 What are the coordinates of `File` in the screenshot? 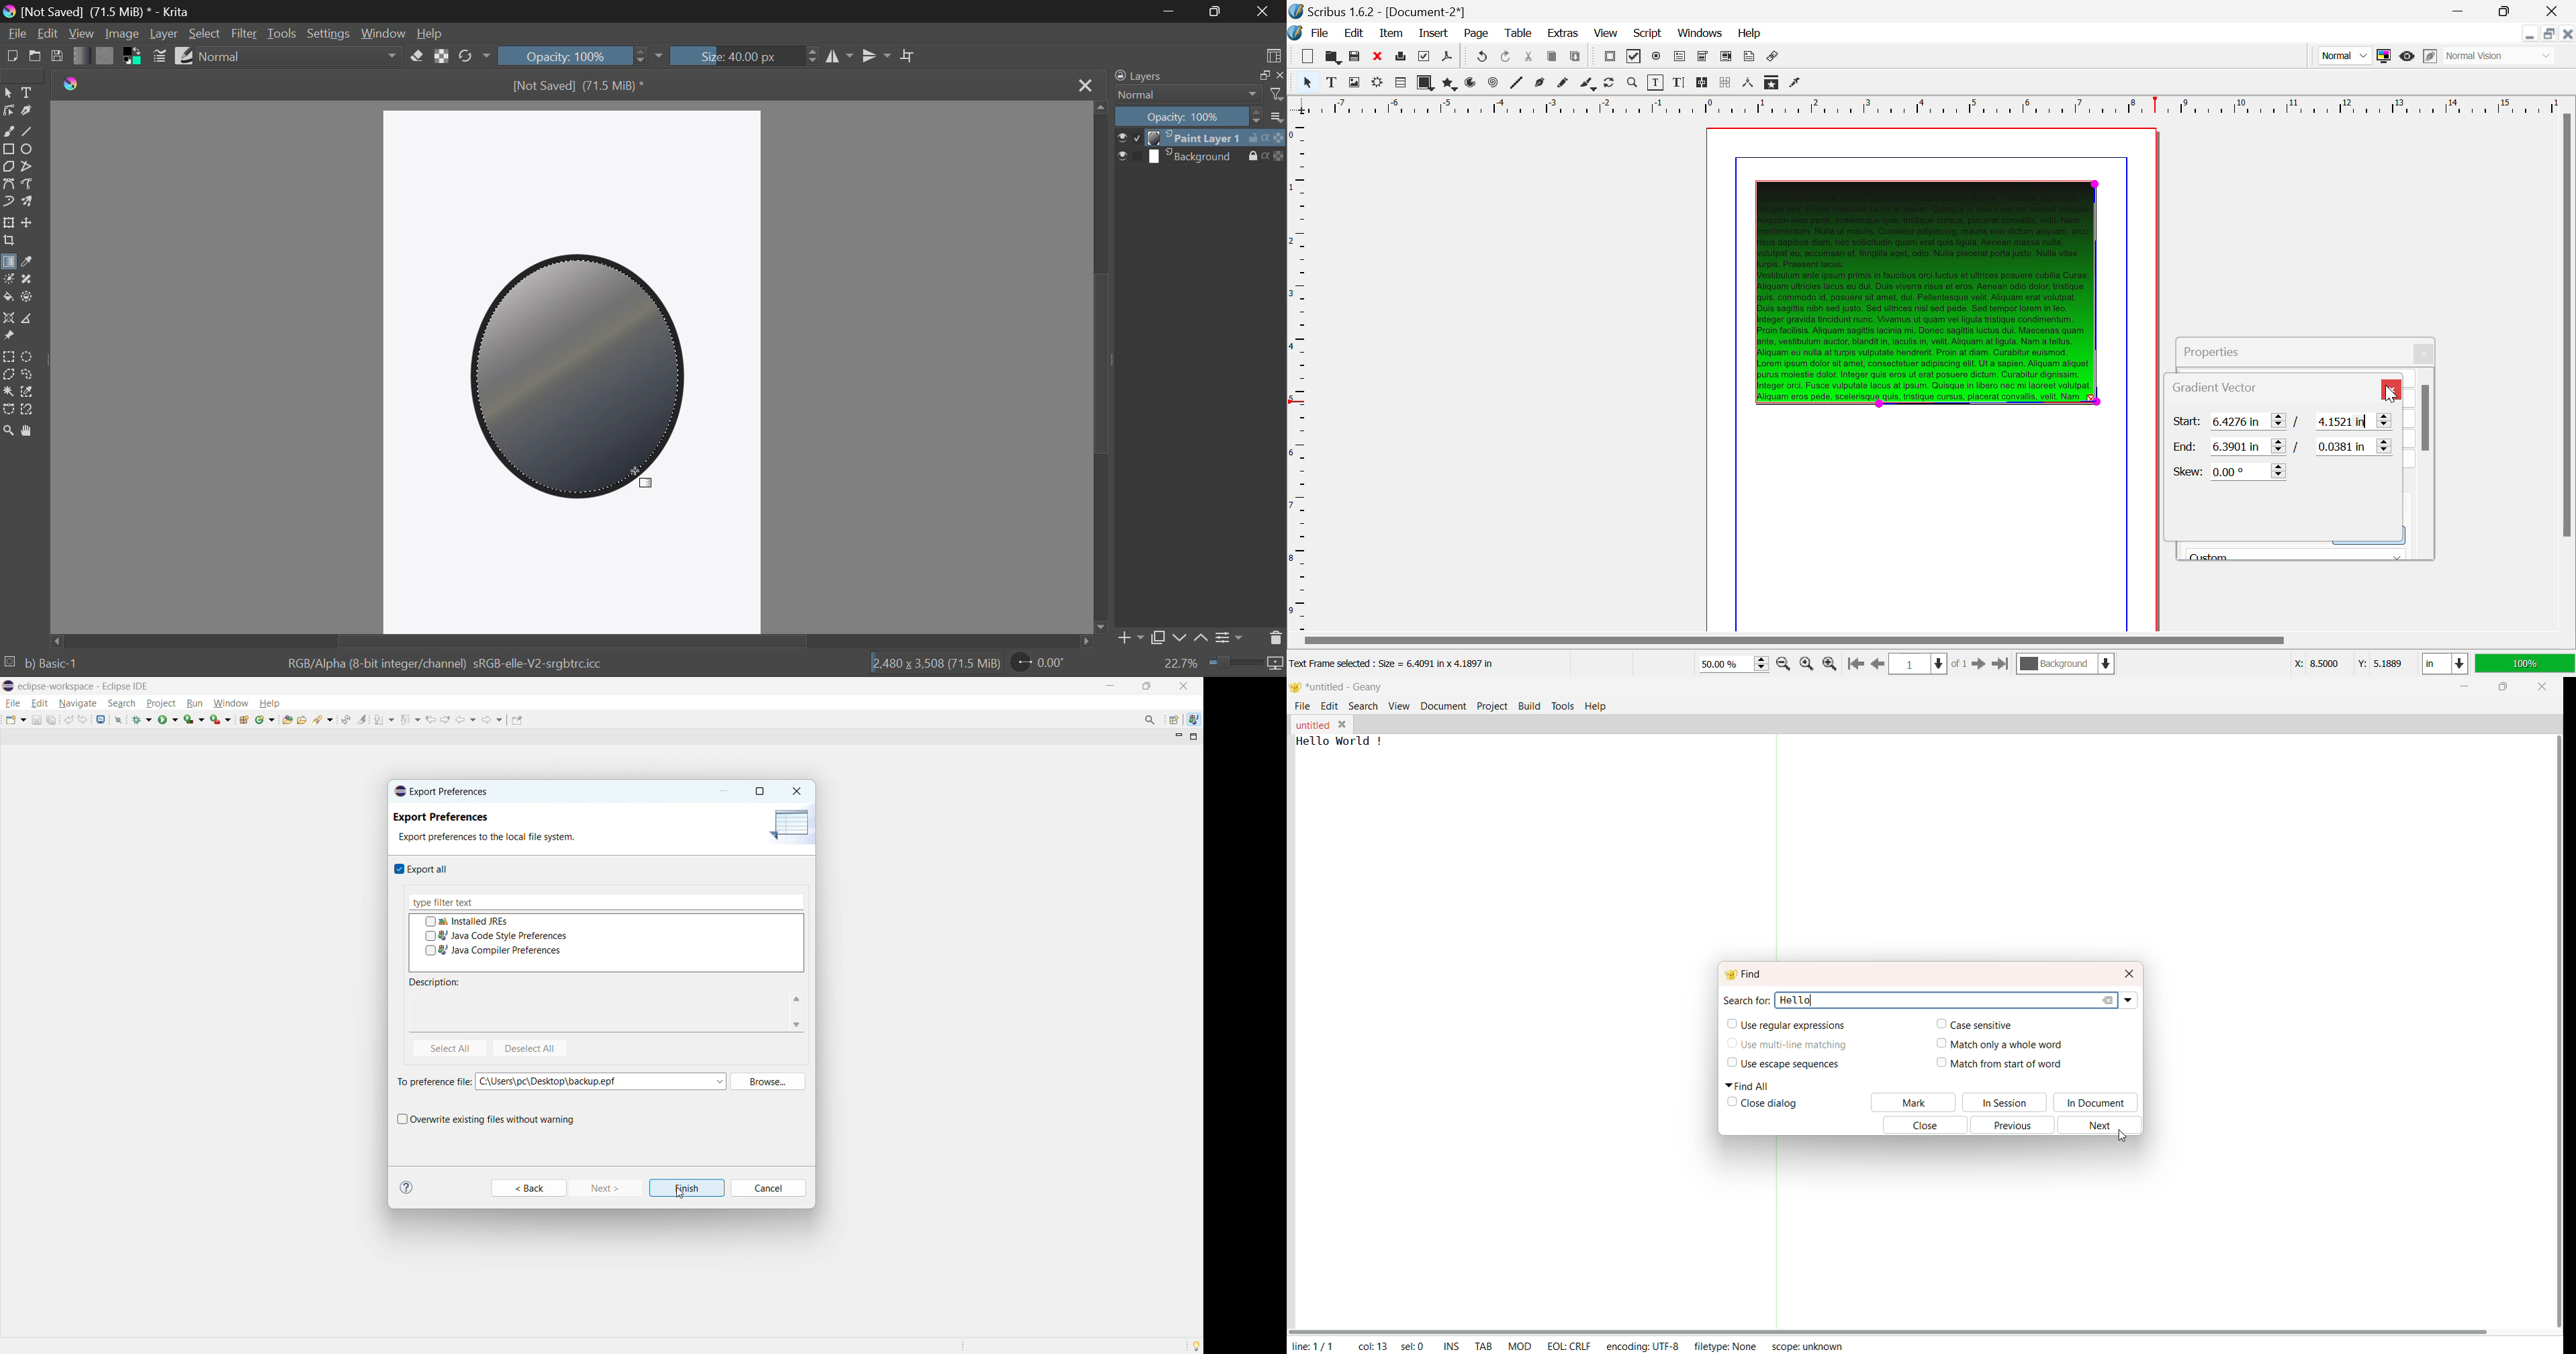 It's located at (1311, 34).